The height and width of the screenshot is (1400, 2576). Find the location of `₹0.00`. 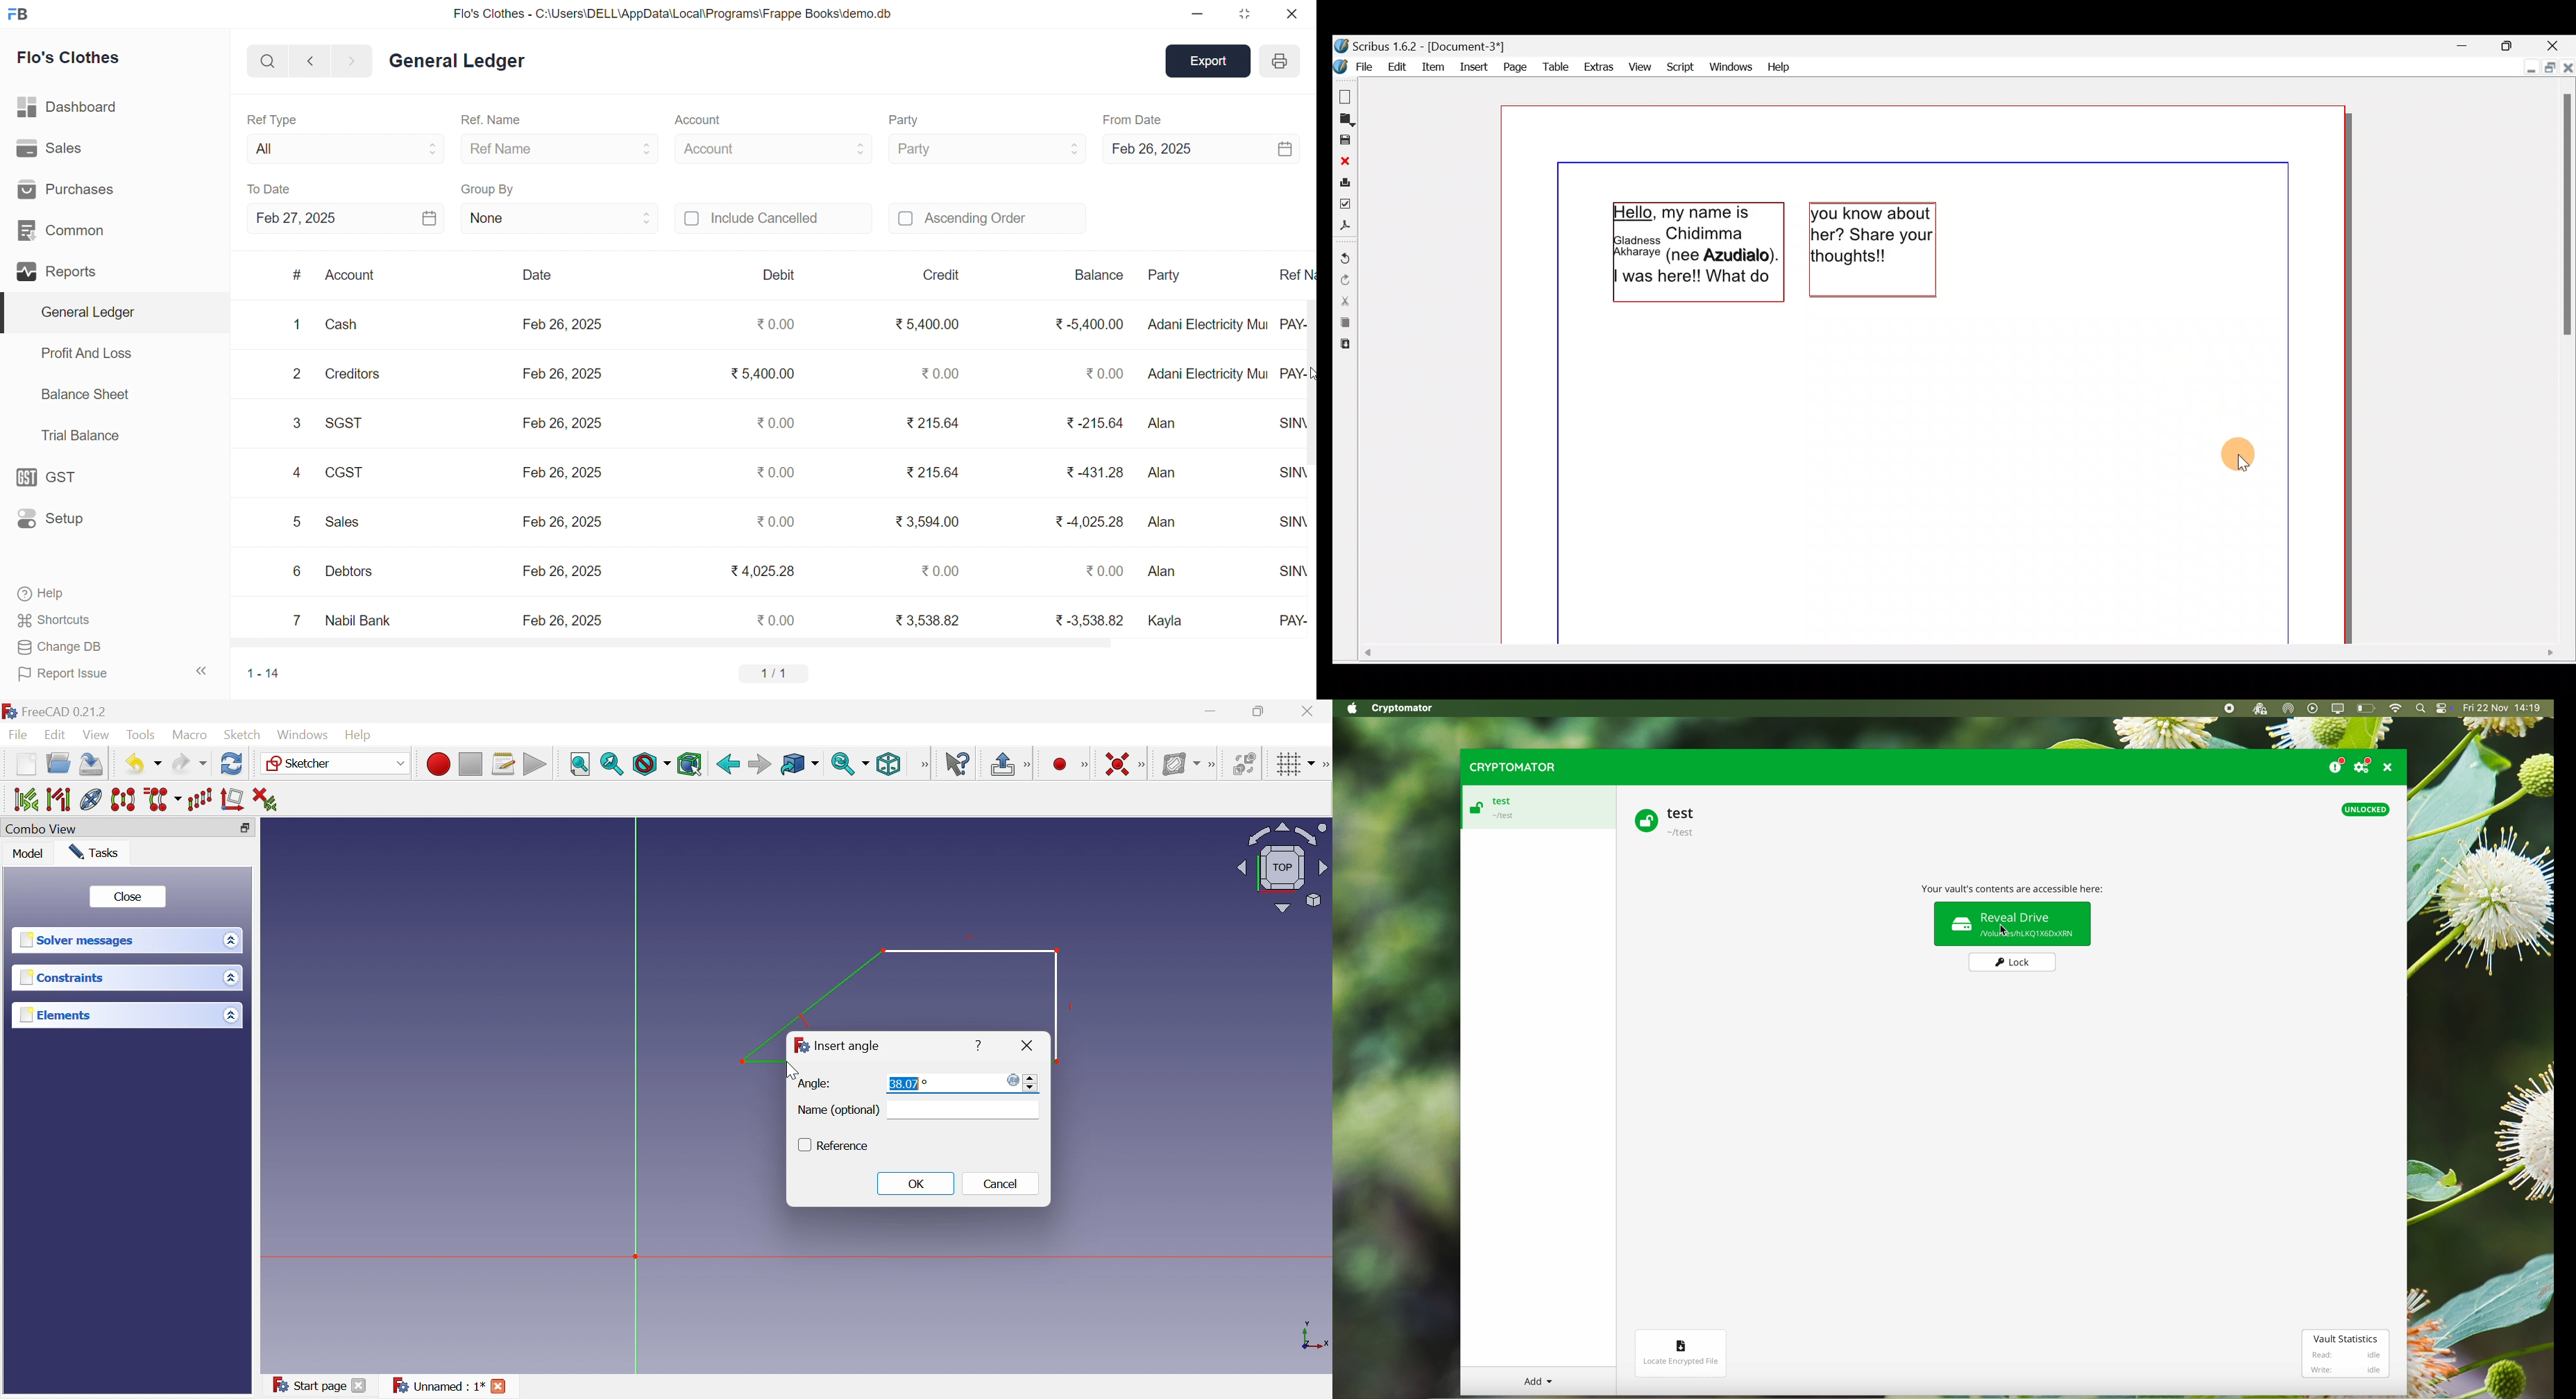

₹0.00 is located at coordinates (778, 523).